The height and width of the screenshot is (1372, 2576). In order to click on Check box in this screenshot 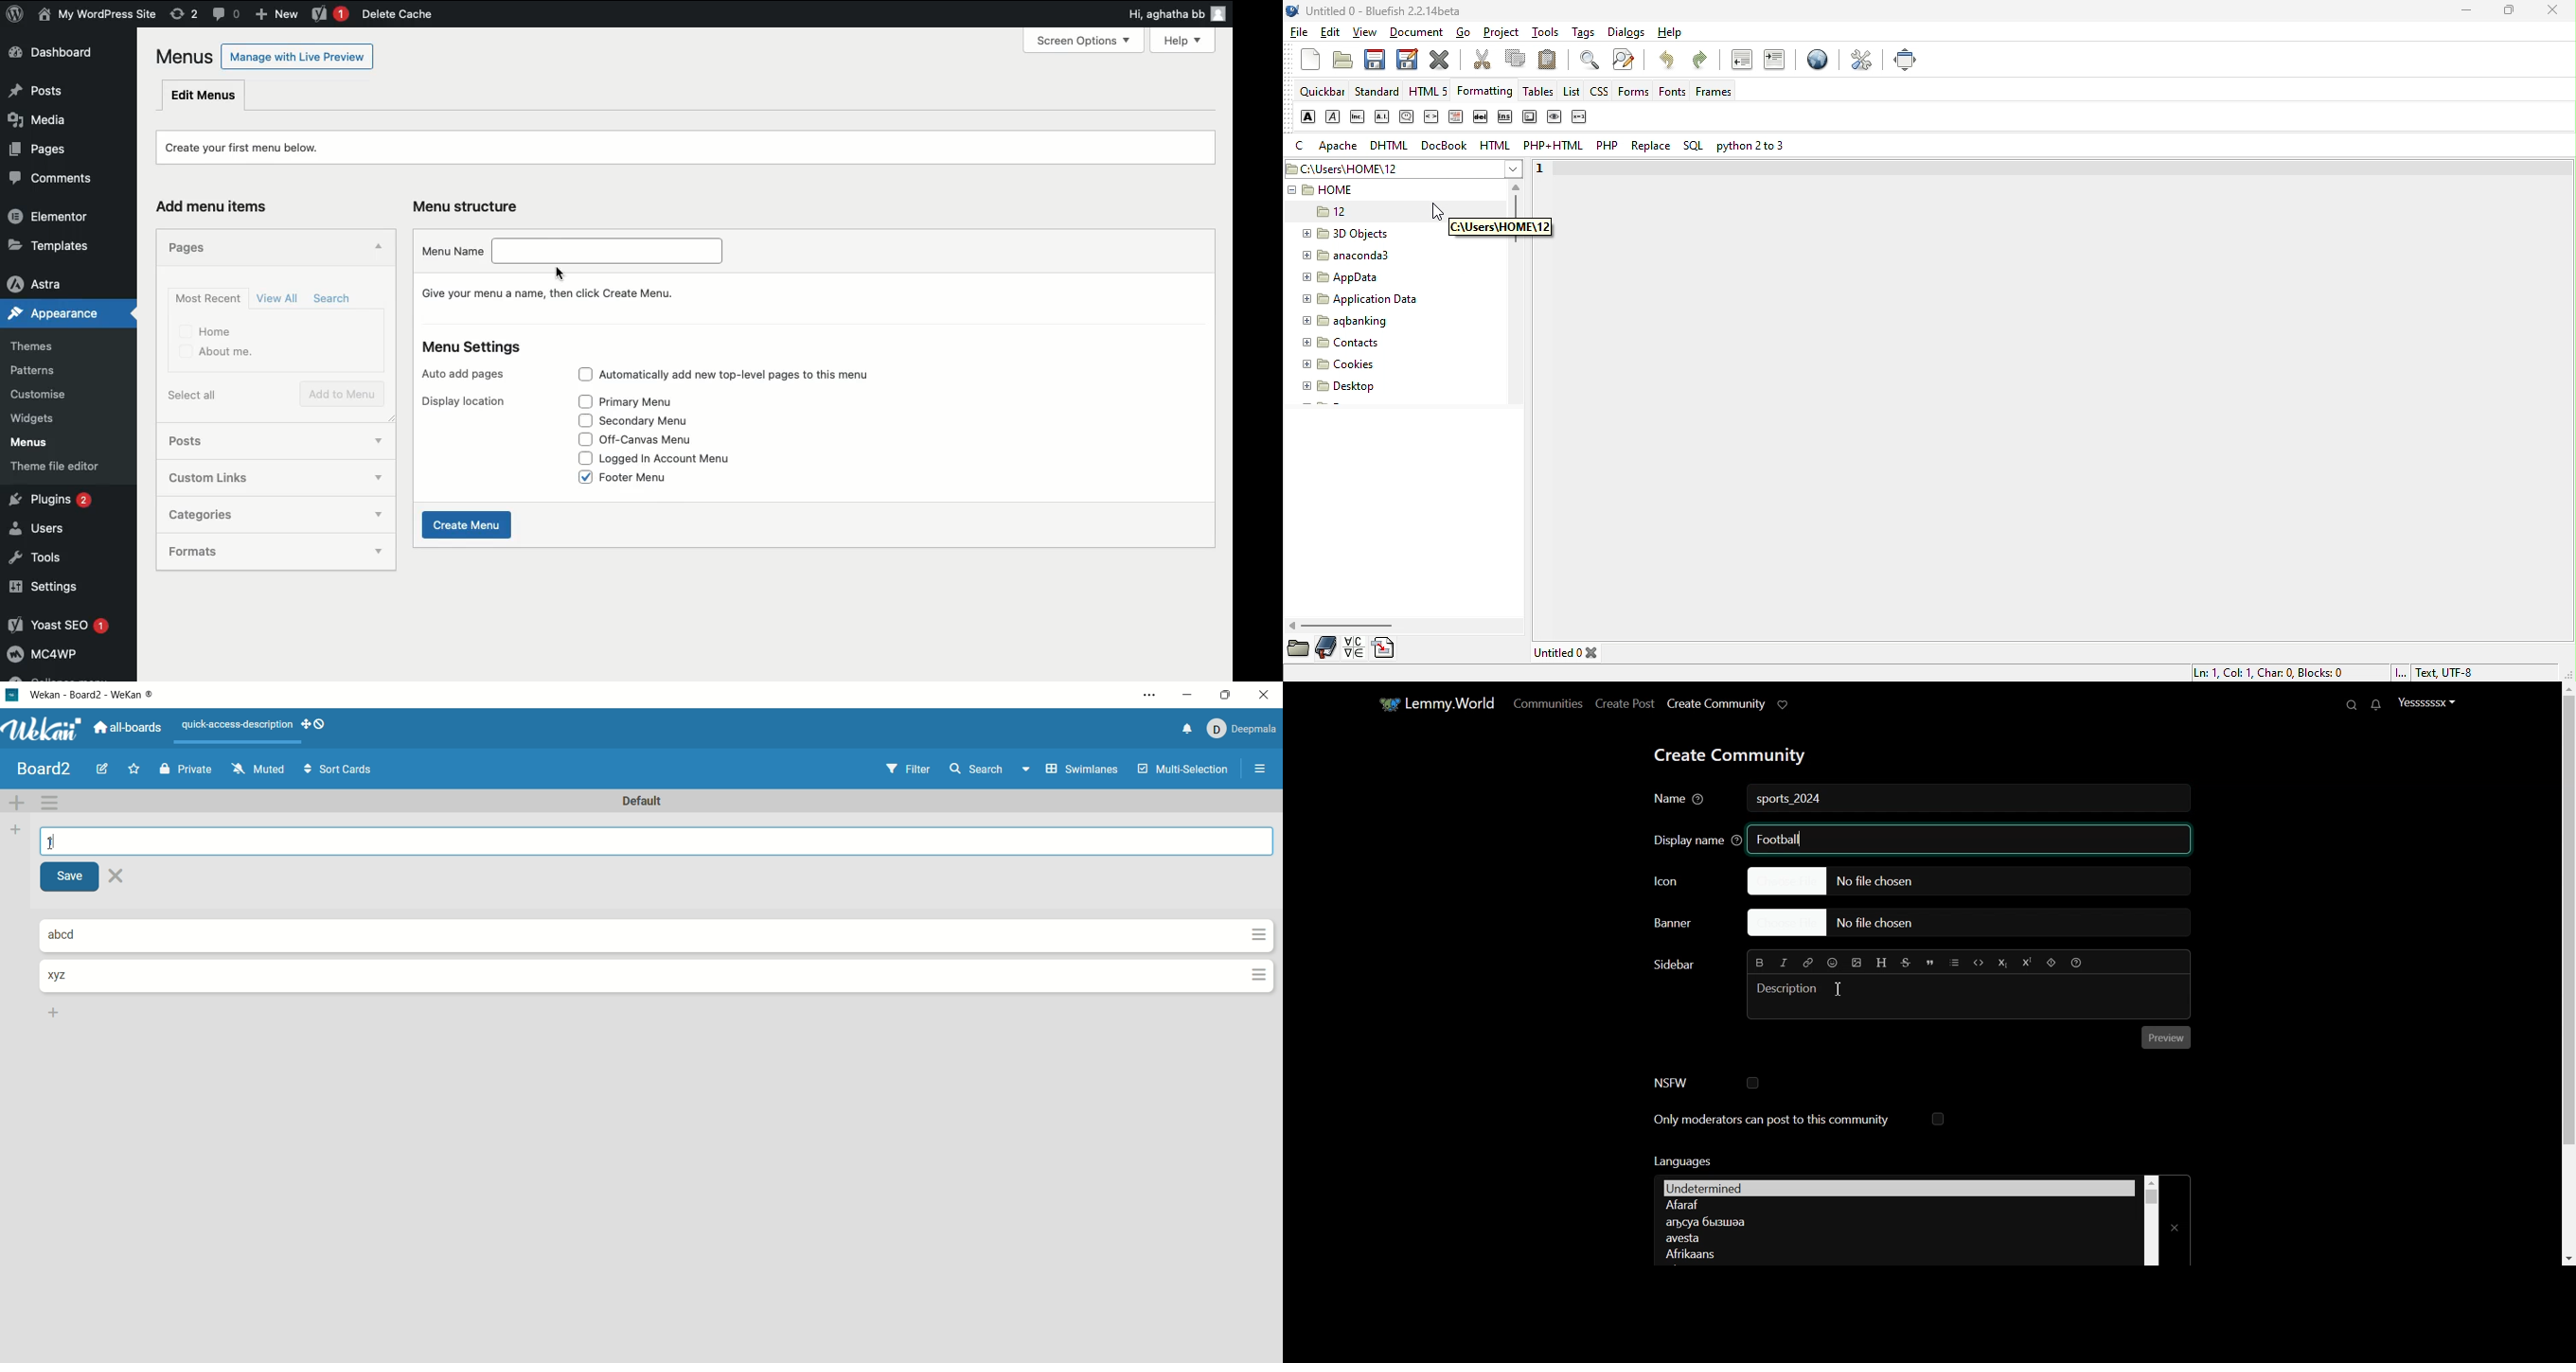, I will do `click(579, 478)`.